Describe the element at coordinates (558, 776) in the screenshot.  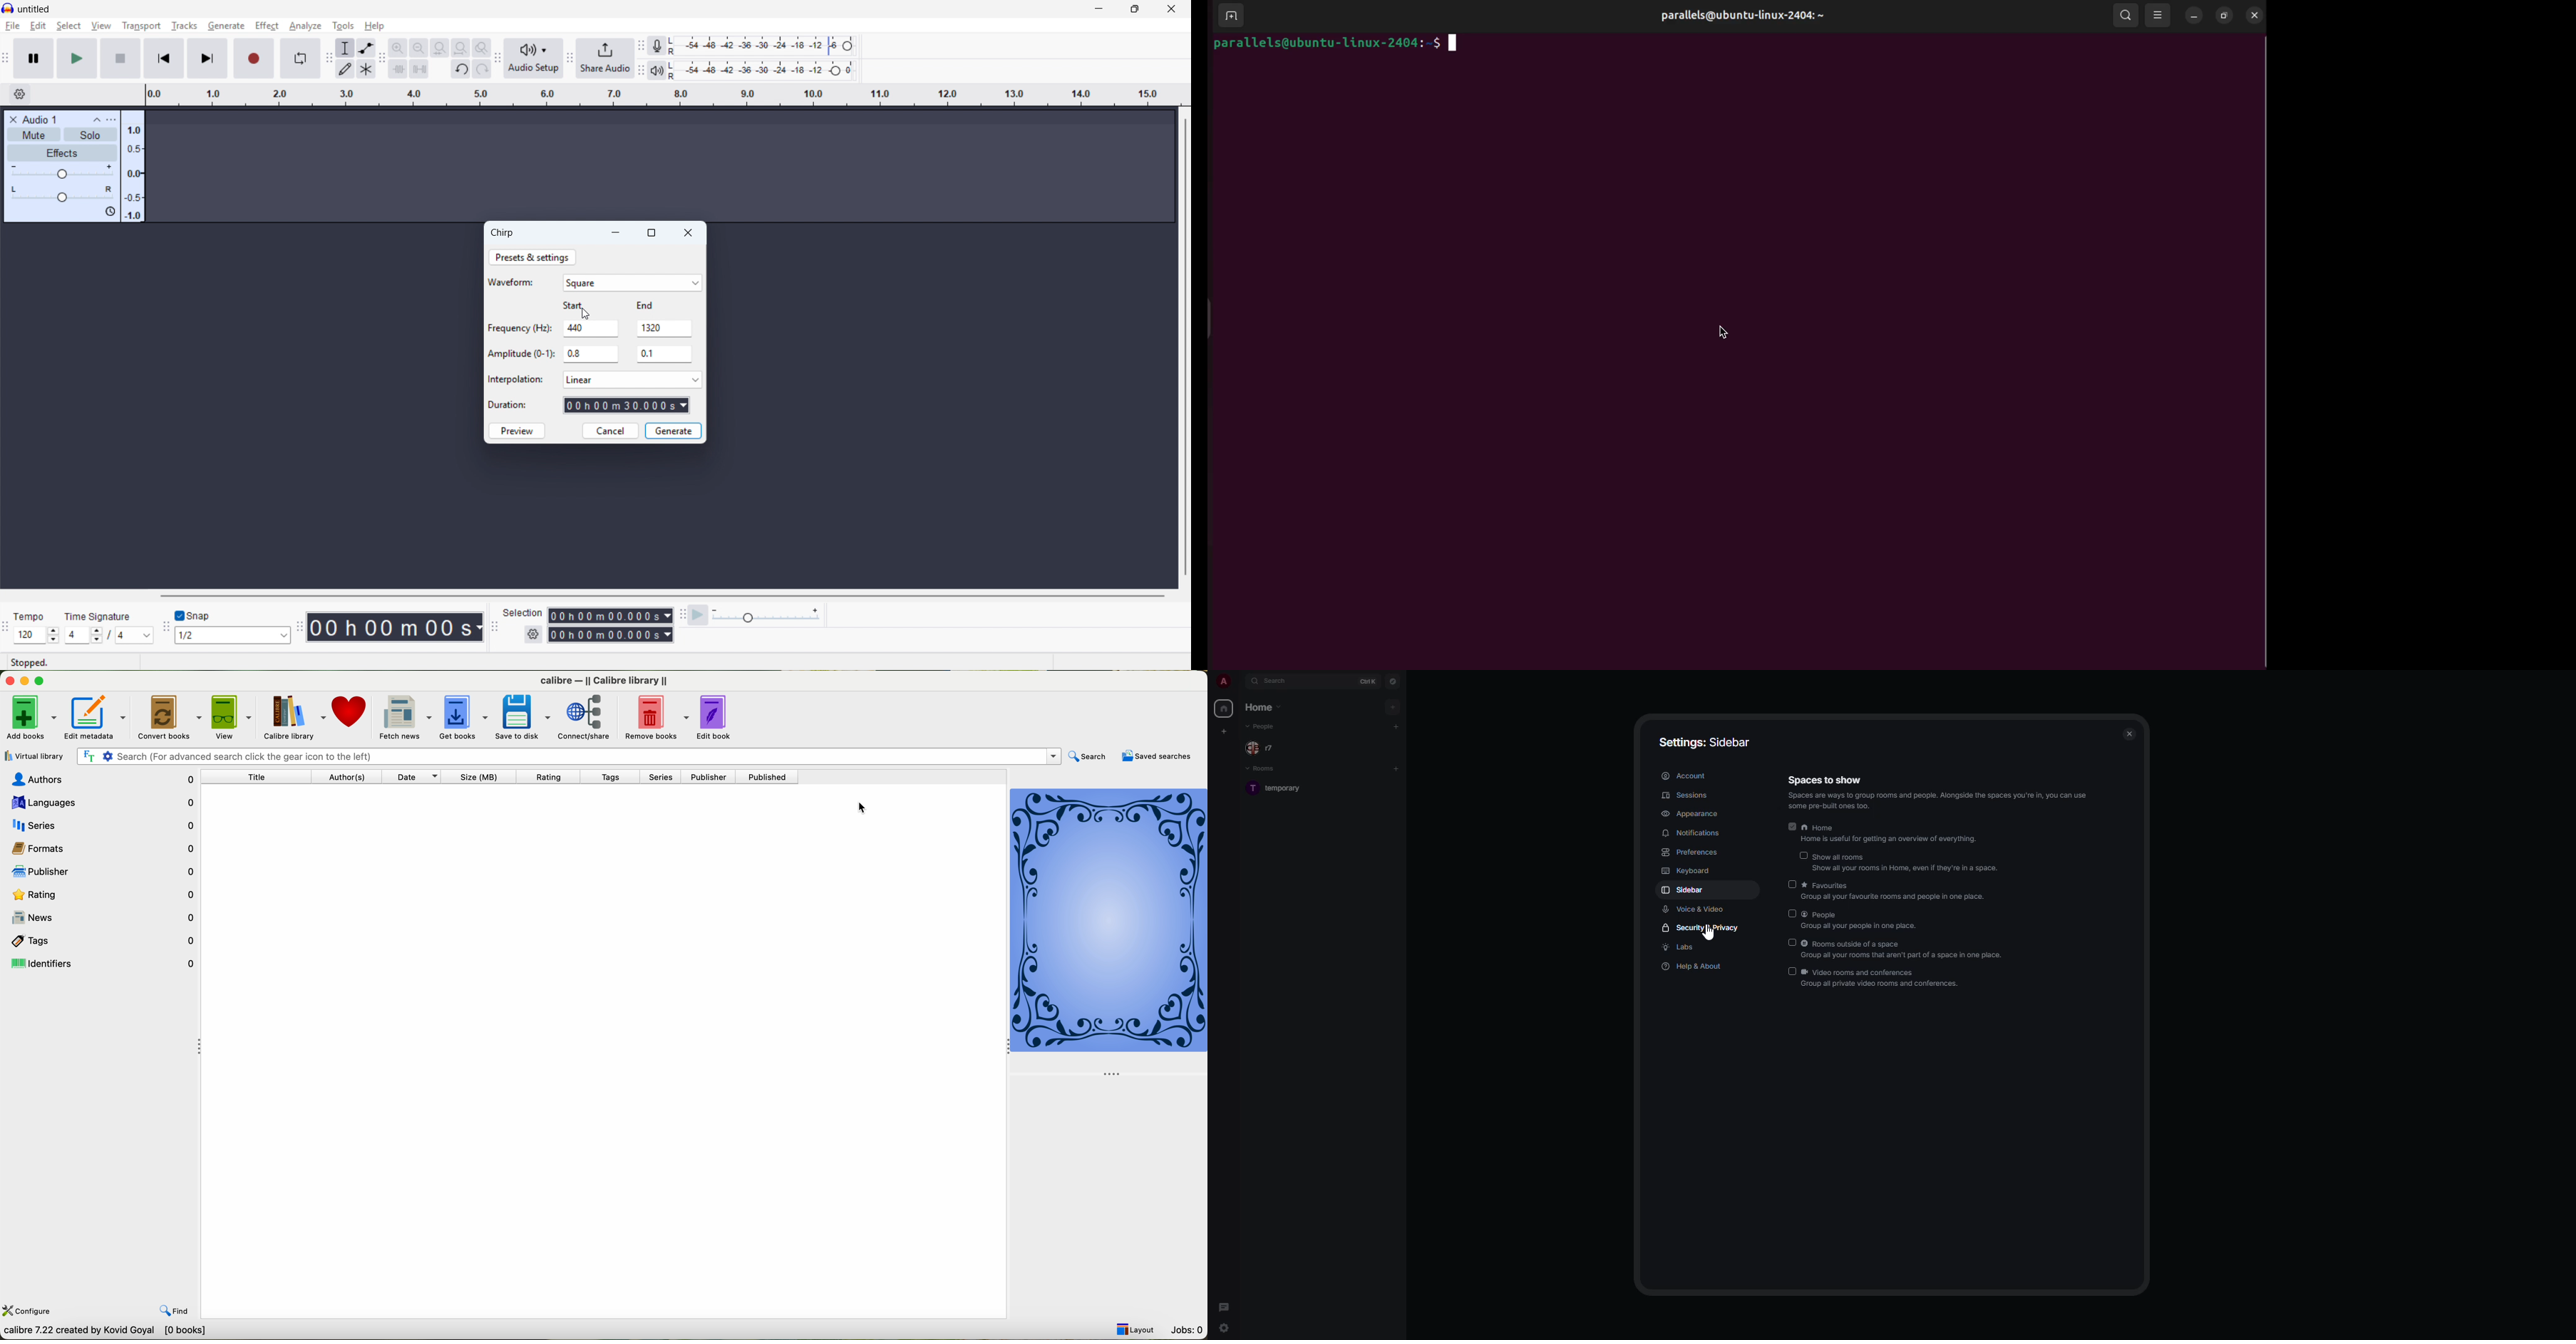
I see `rating` at that location.